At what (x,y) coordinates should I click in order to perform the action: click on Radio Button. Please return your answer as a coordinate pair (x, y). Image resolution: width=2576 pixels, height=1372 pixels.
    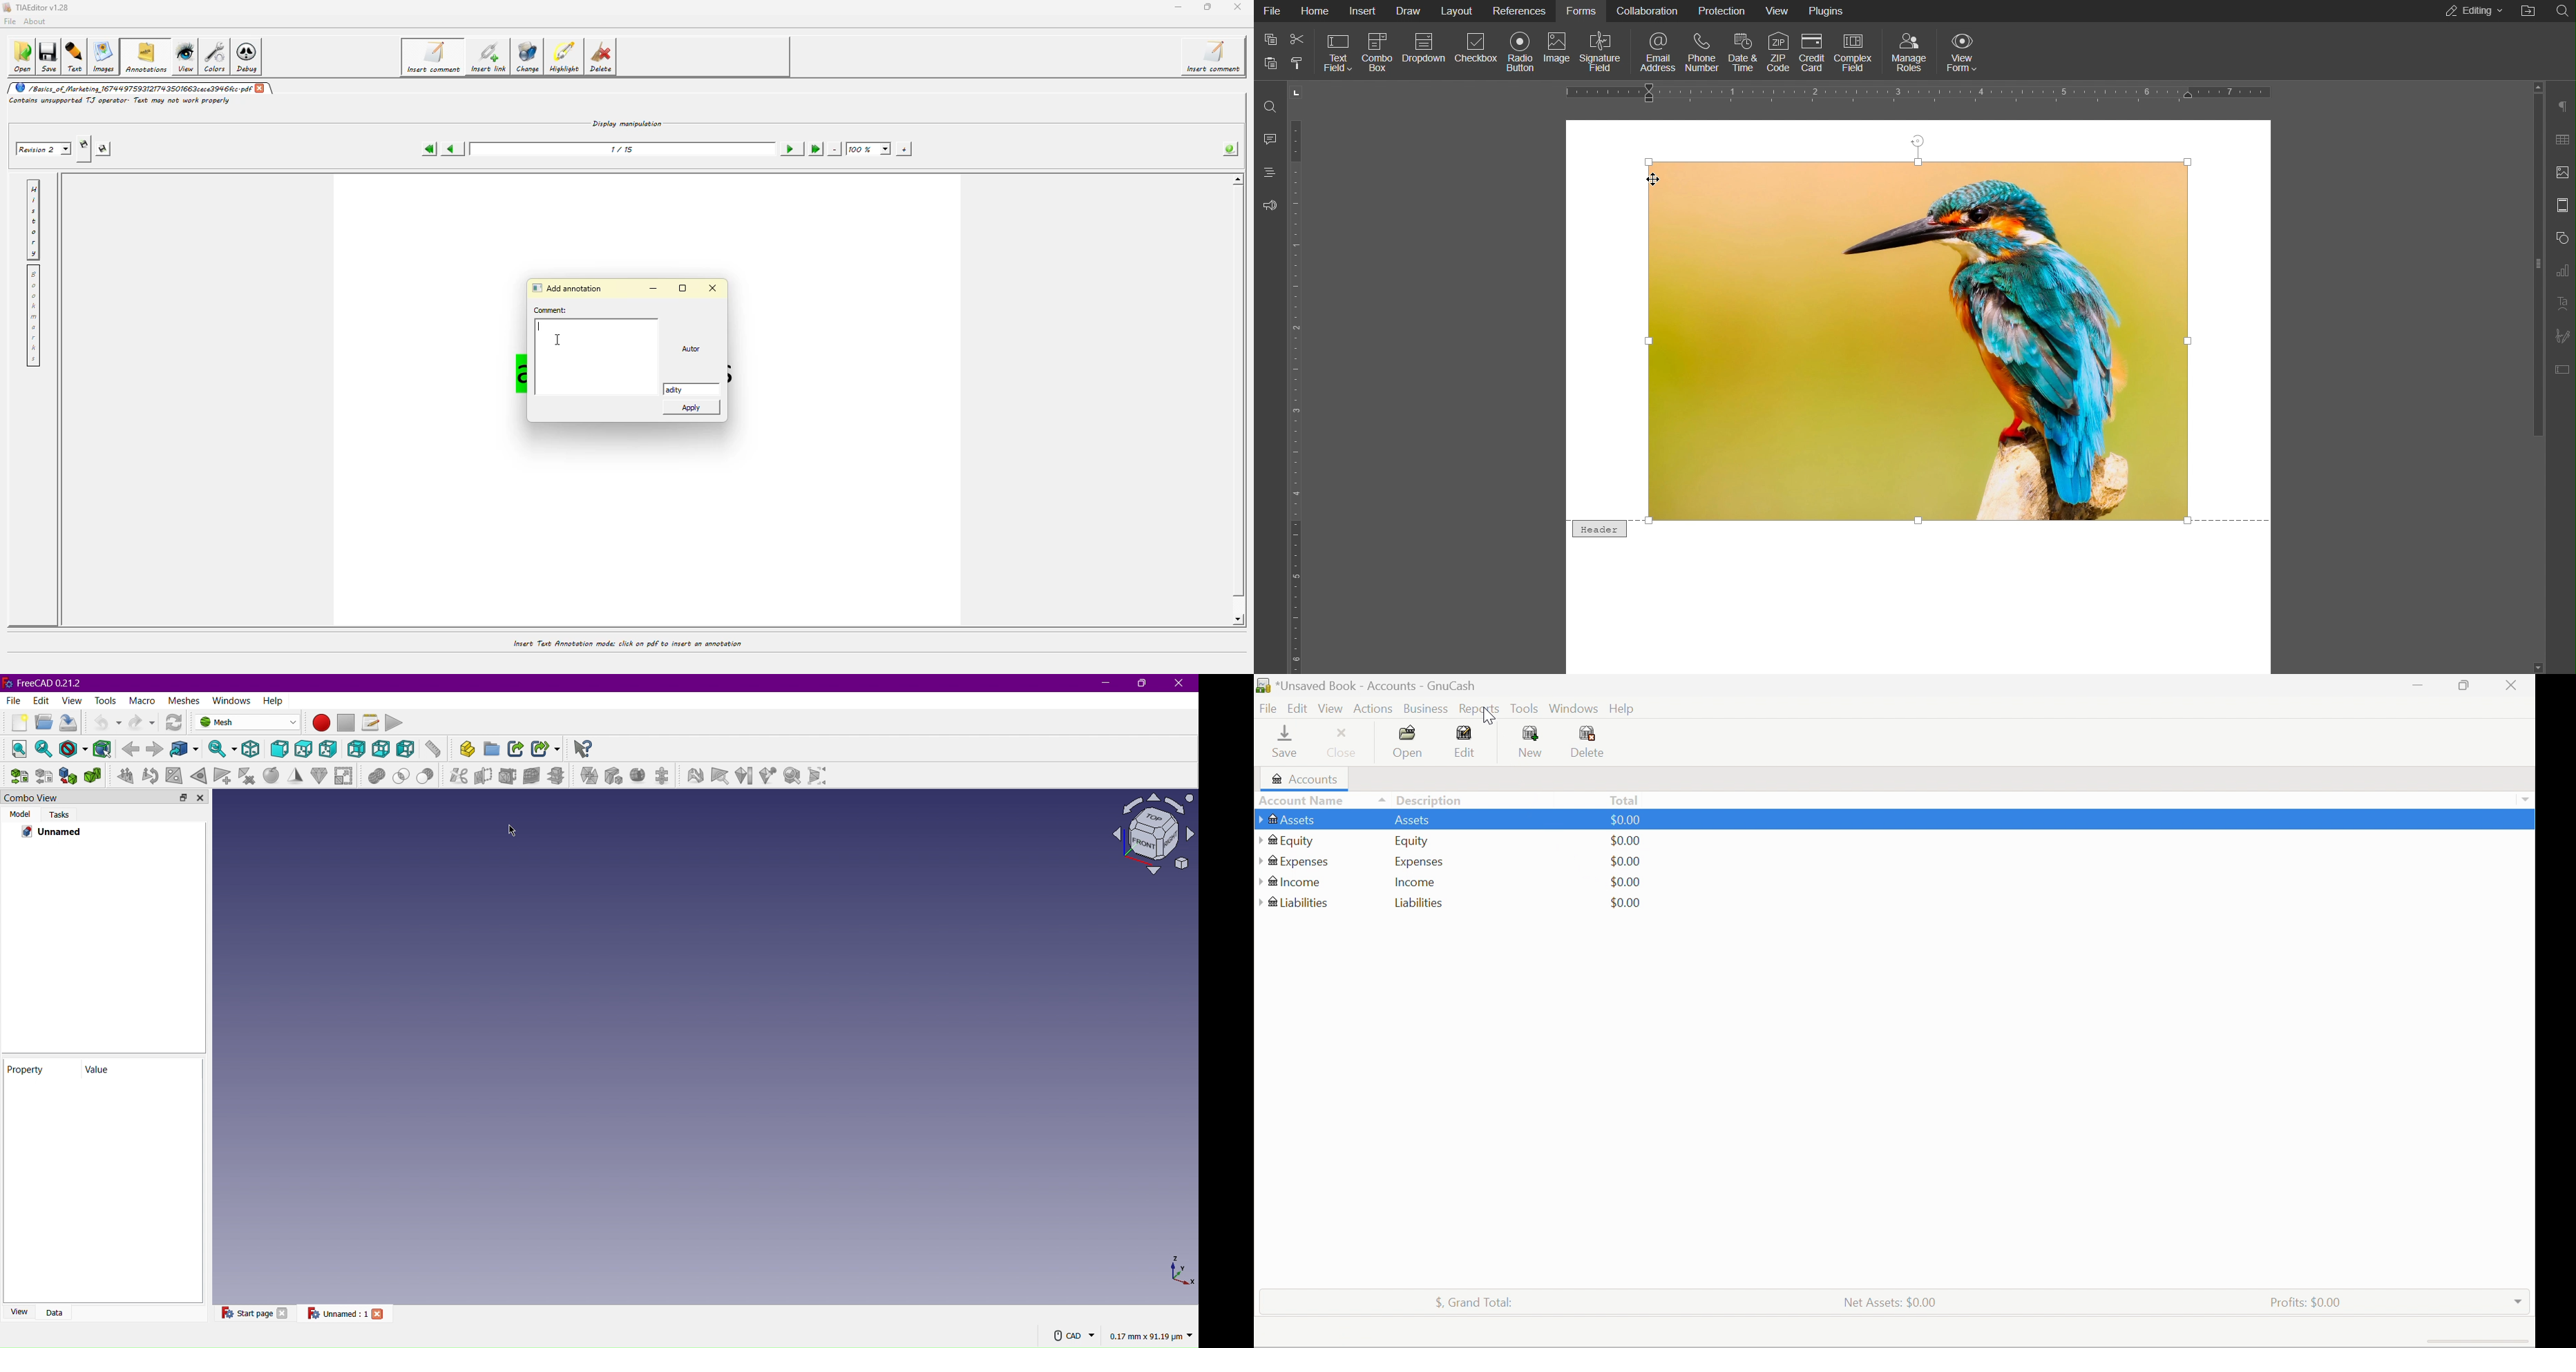
    Looking at the image, I should click on (1518, 51).